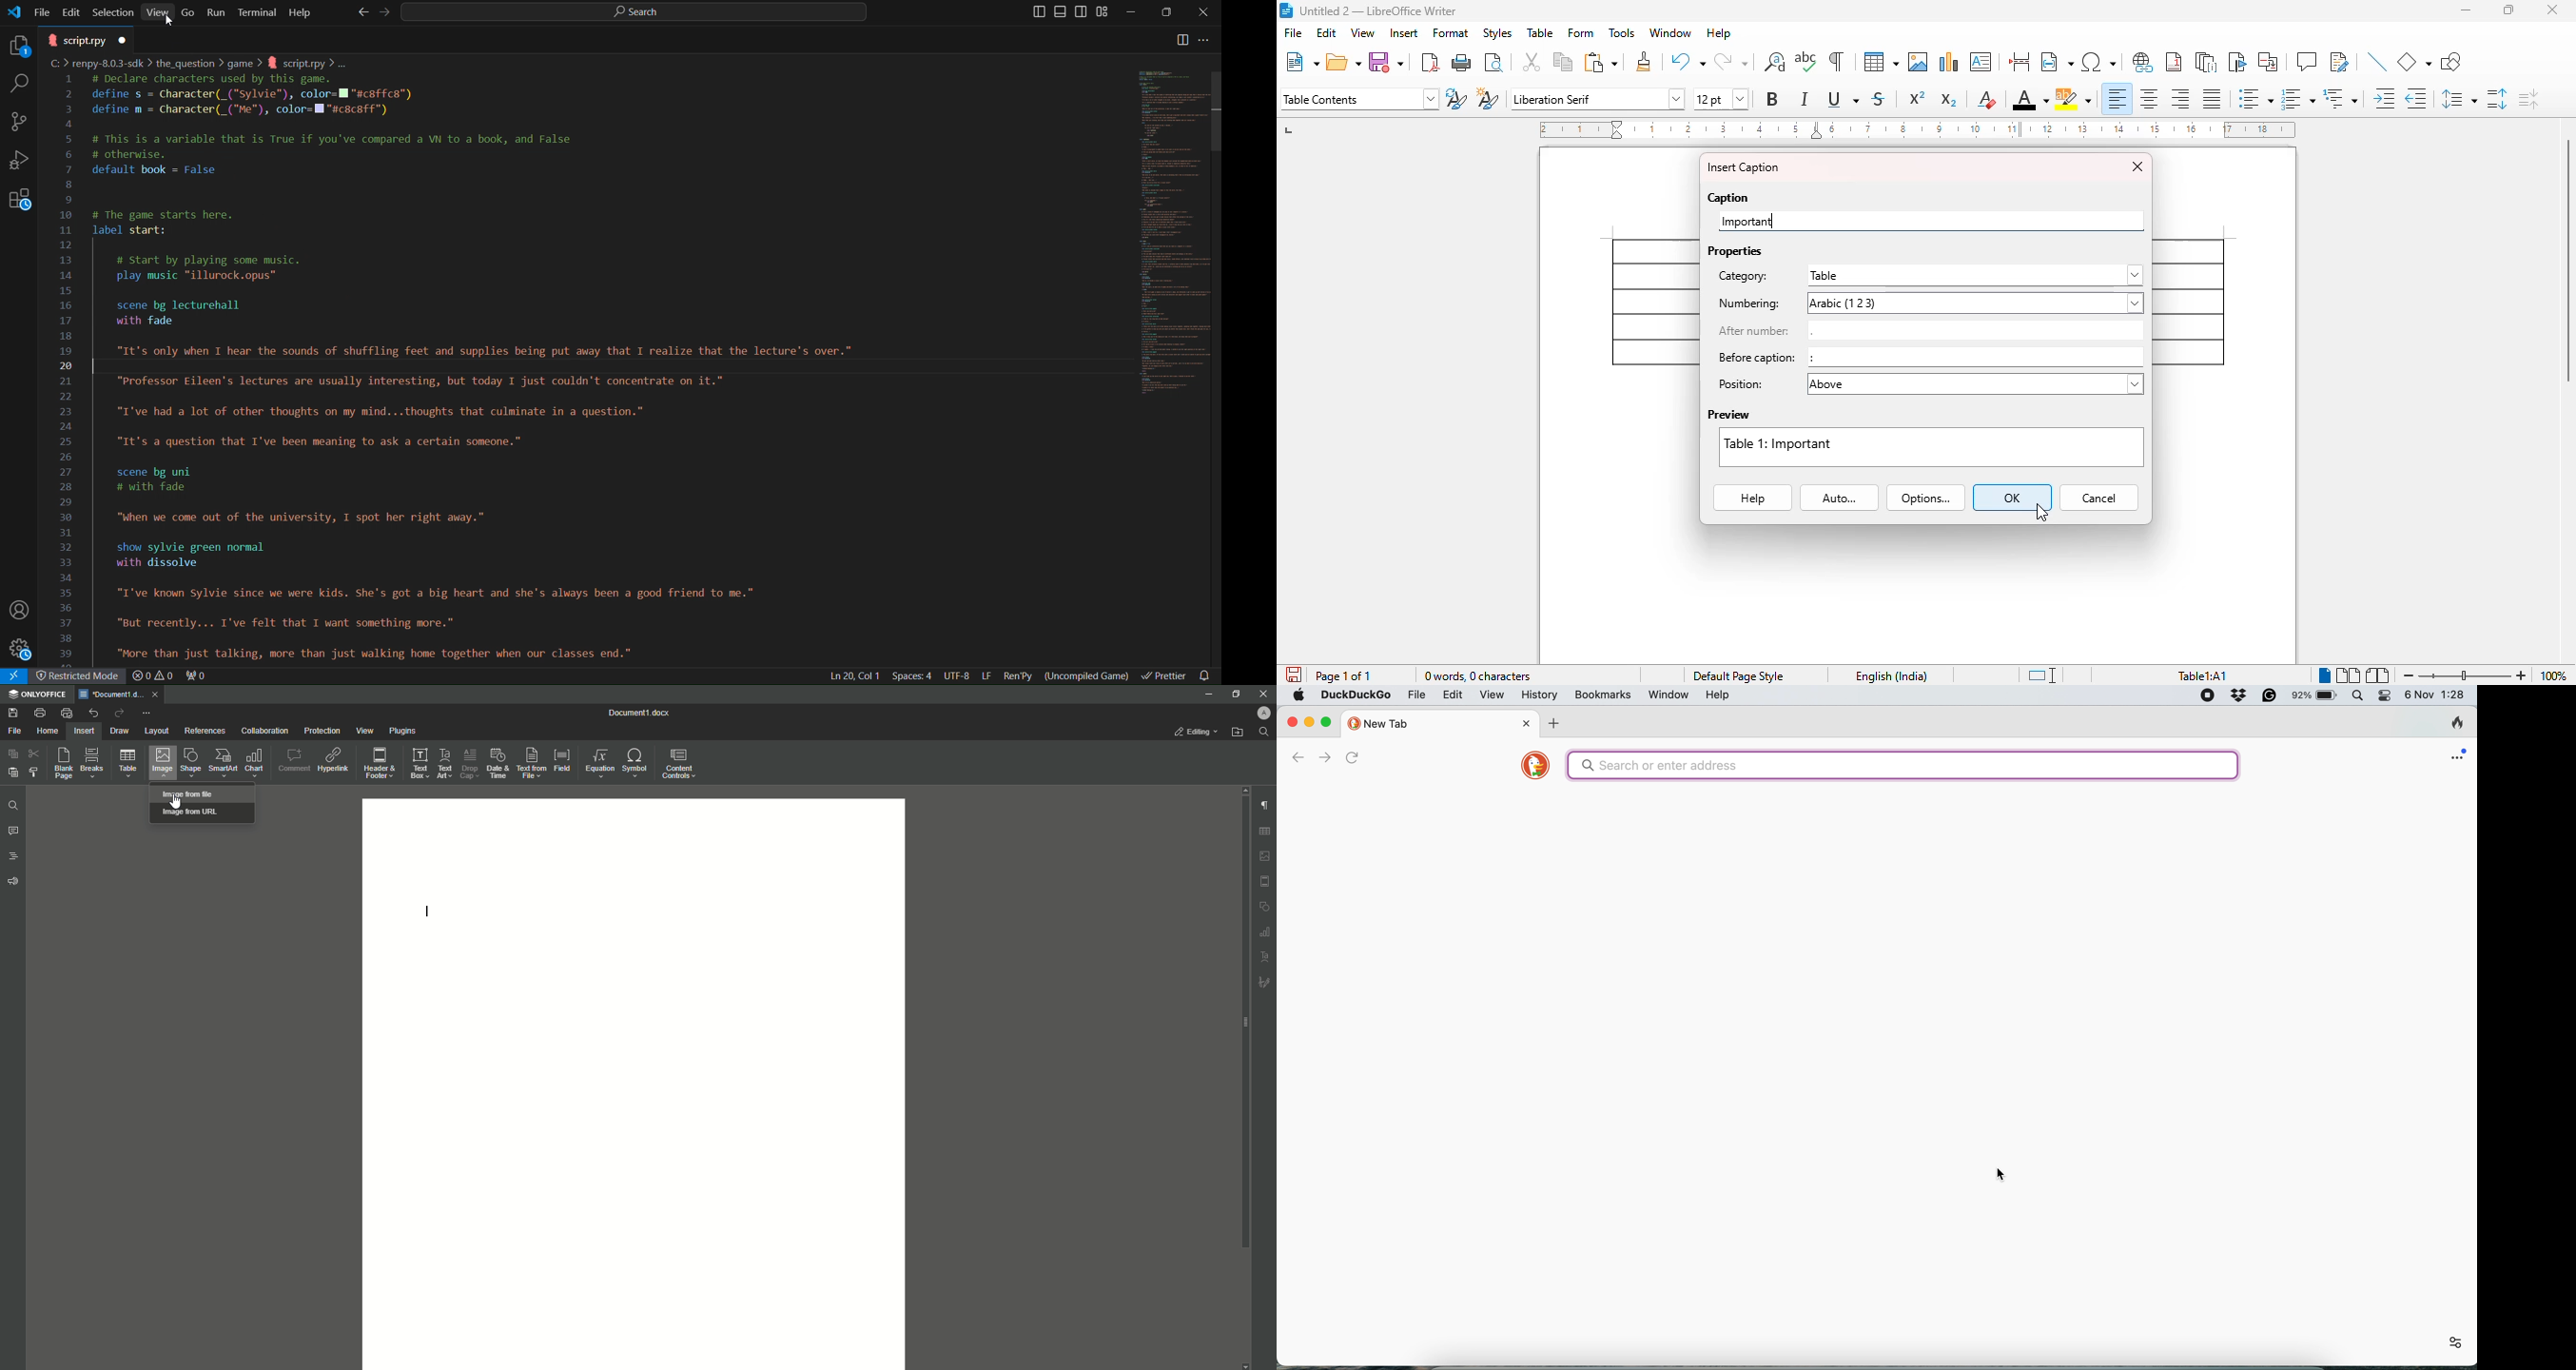 Image resolution: width=2576 pixels, height=1372 pixels. I want to click on Drop Cap, so click(470, 763).